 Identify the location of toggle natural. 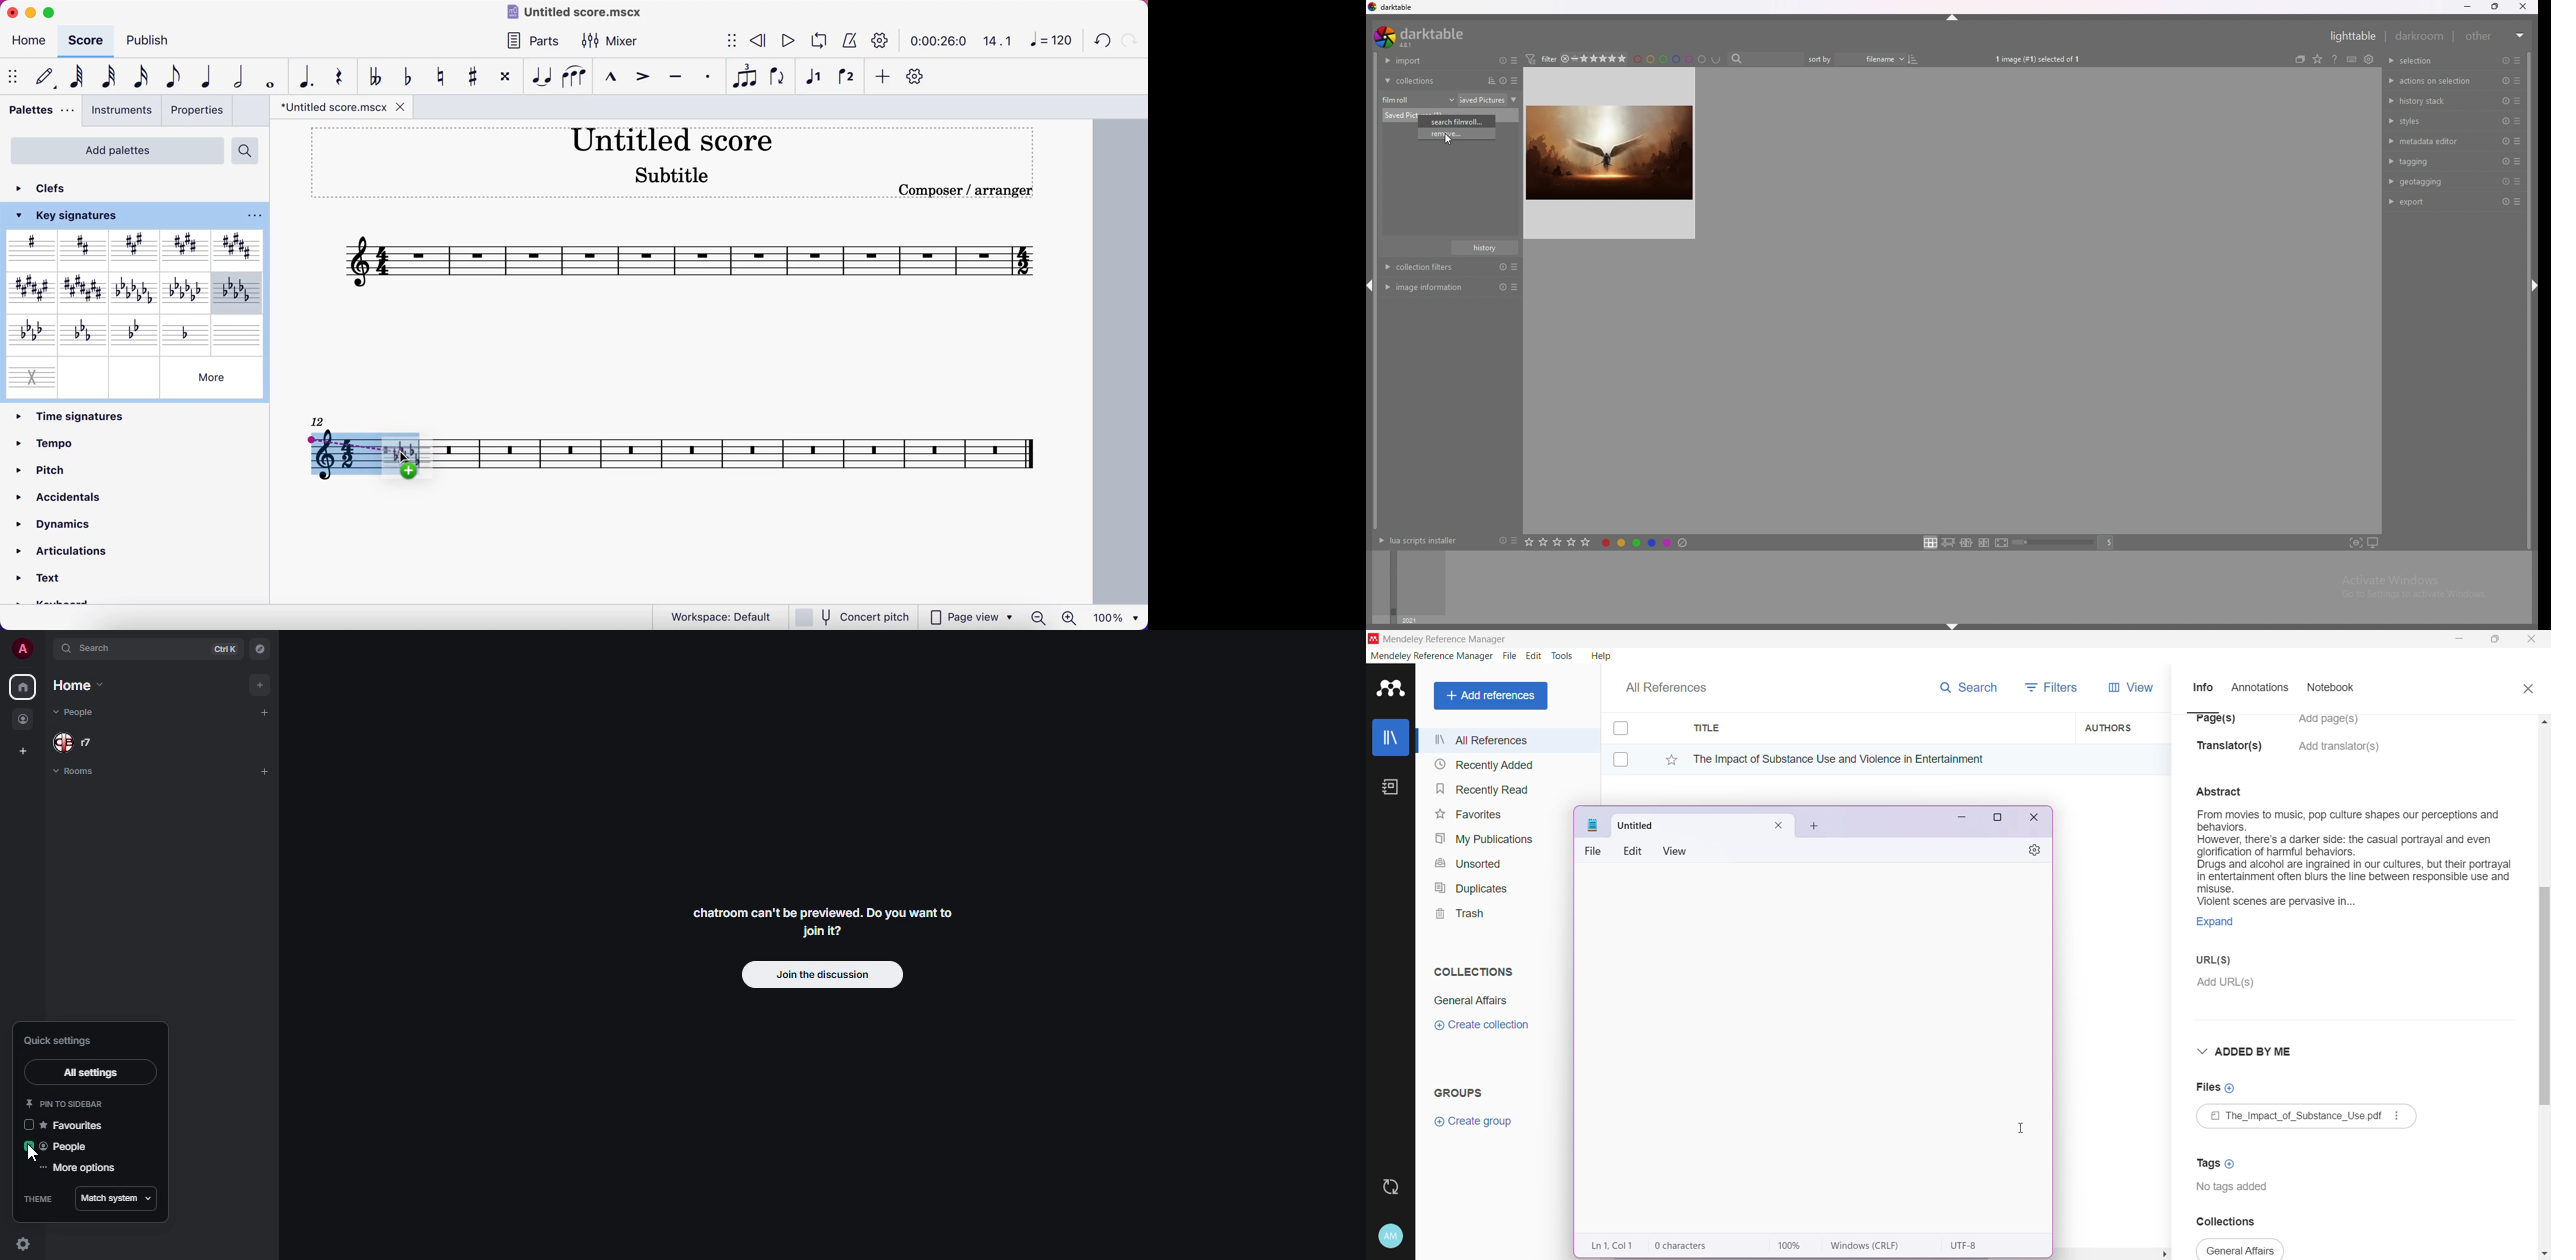
(443, 78).